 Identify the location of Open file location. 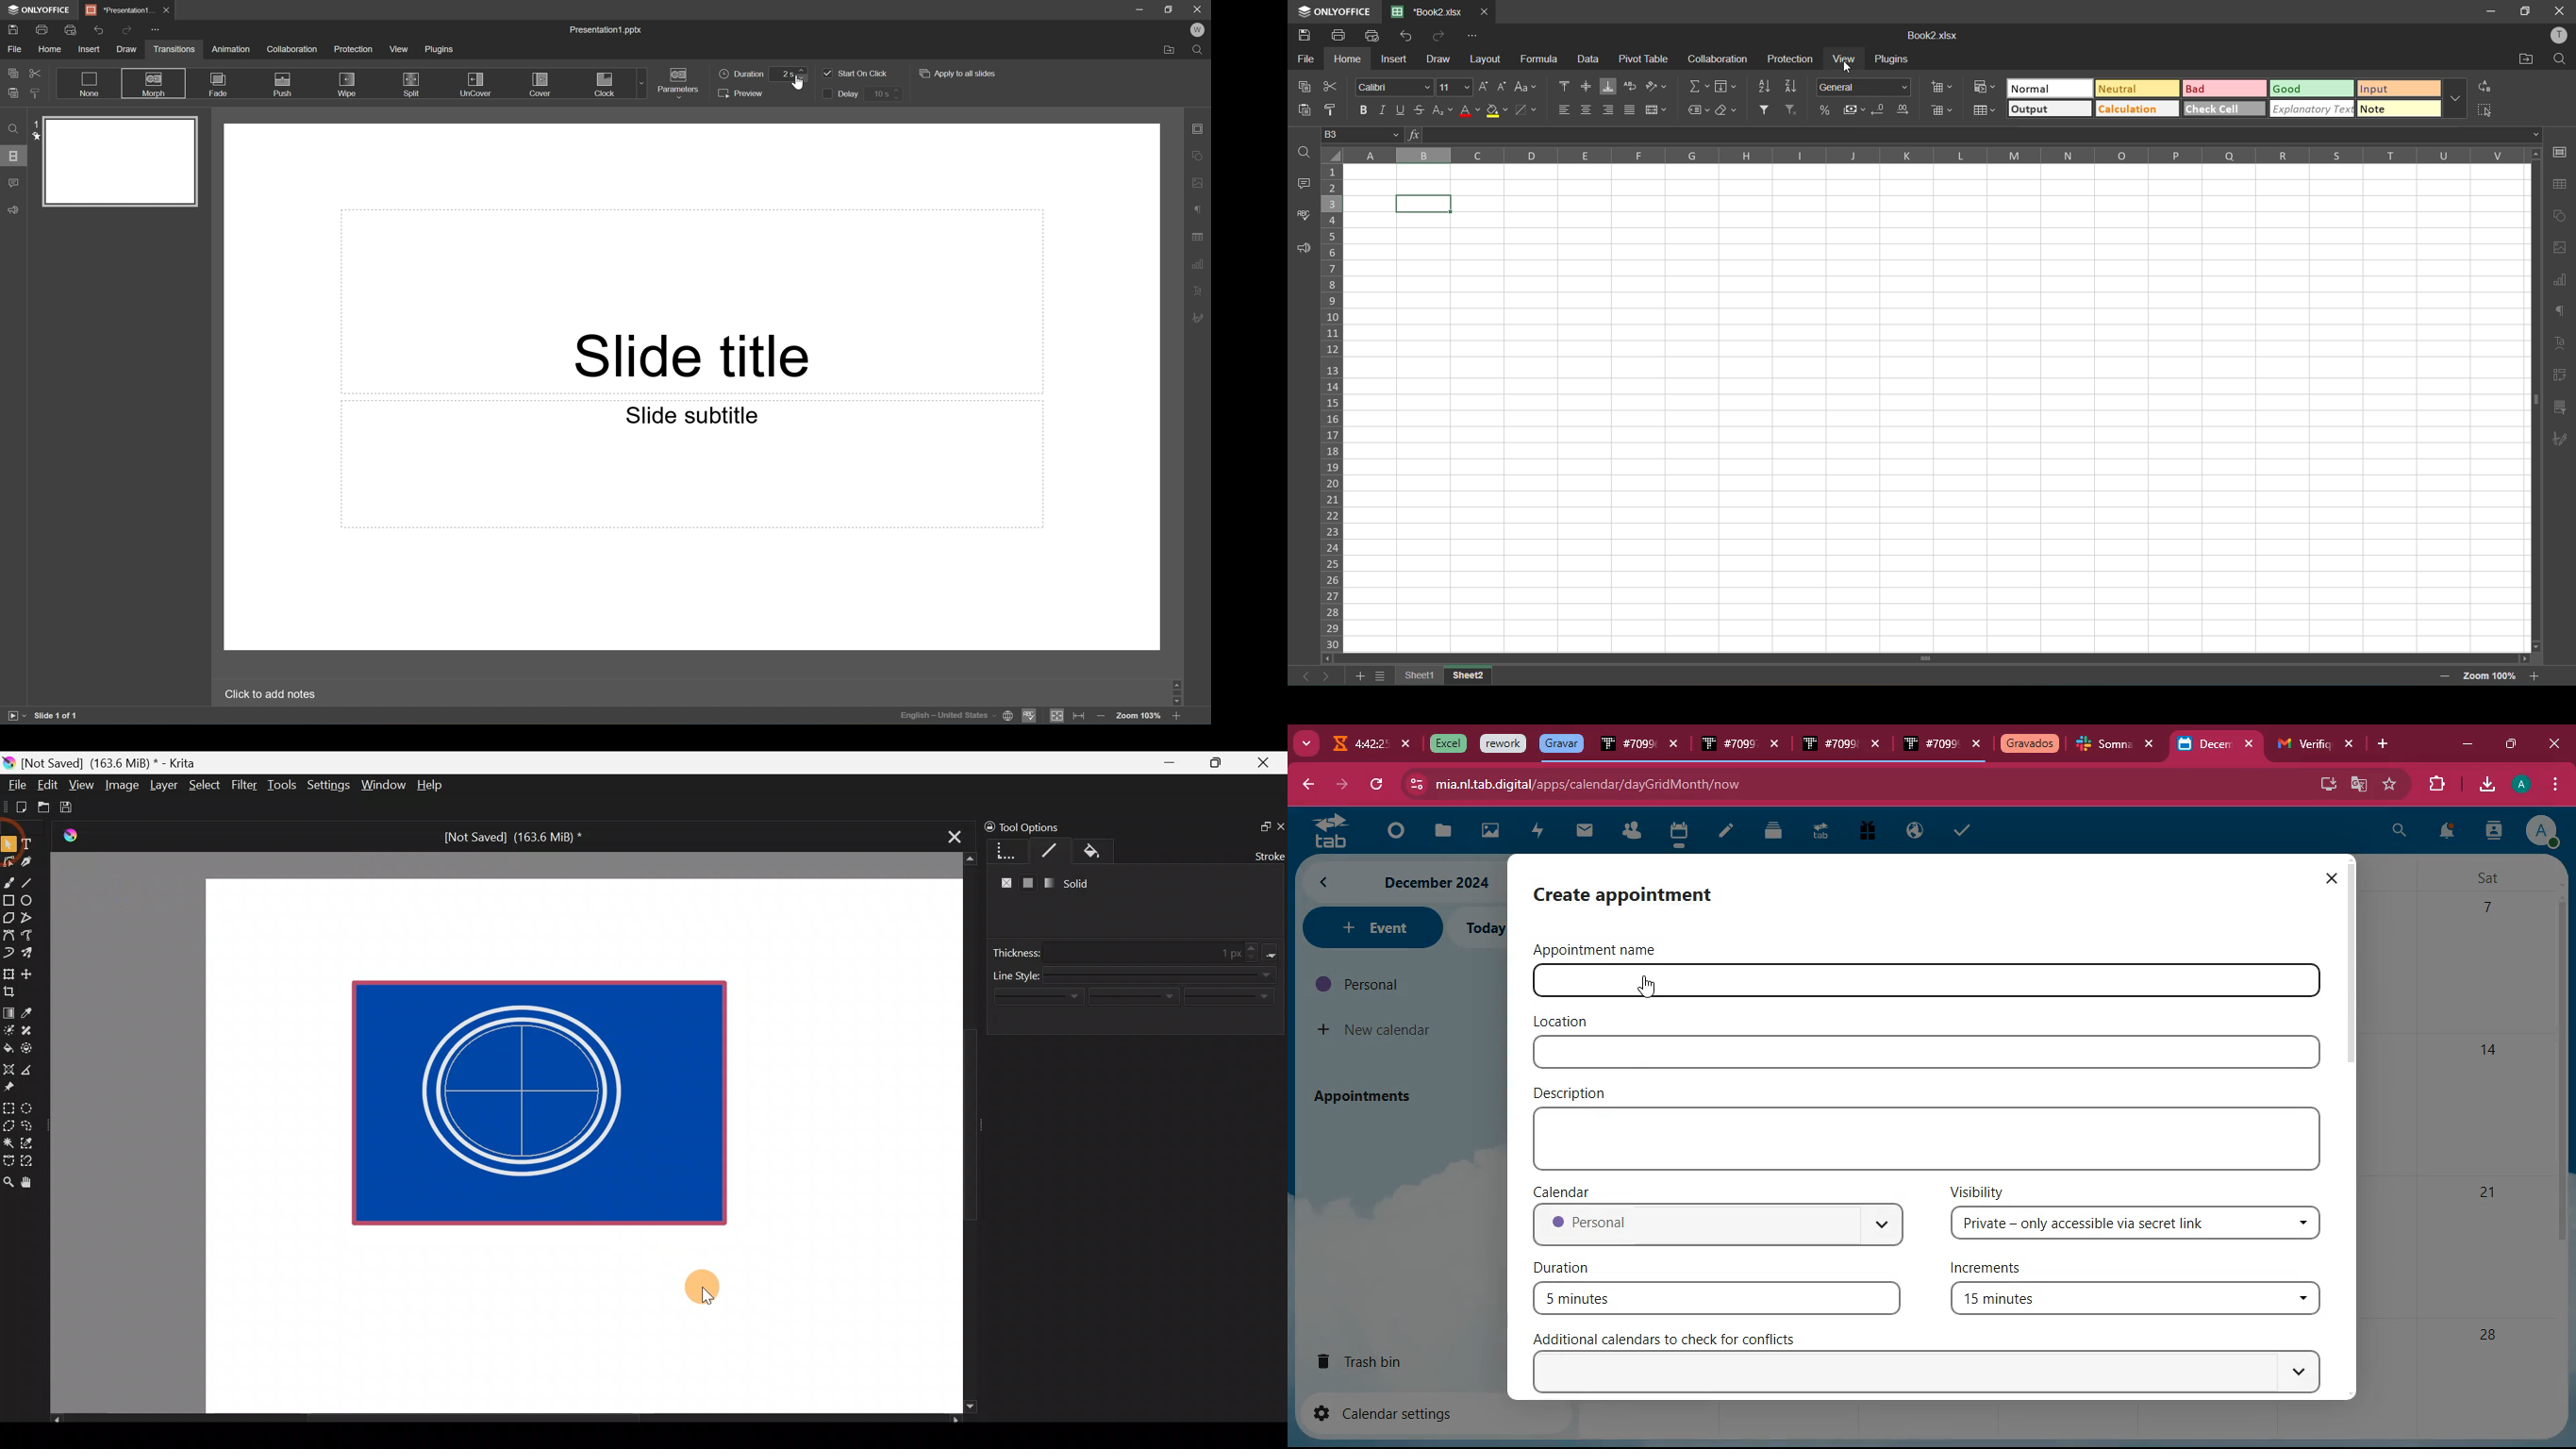
(1169, 50).